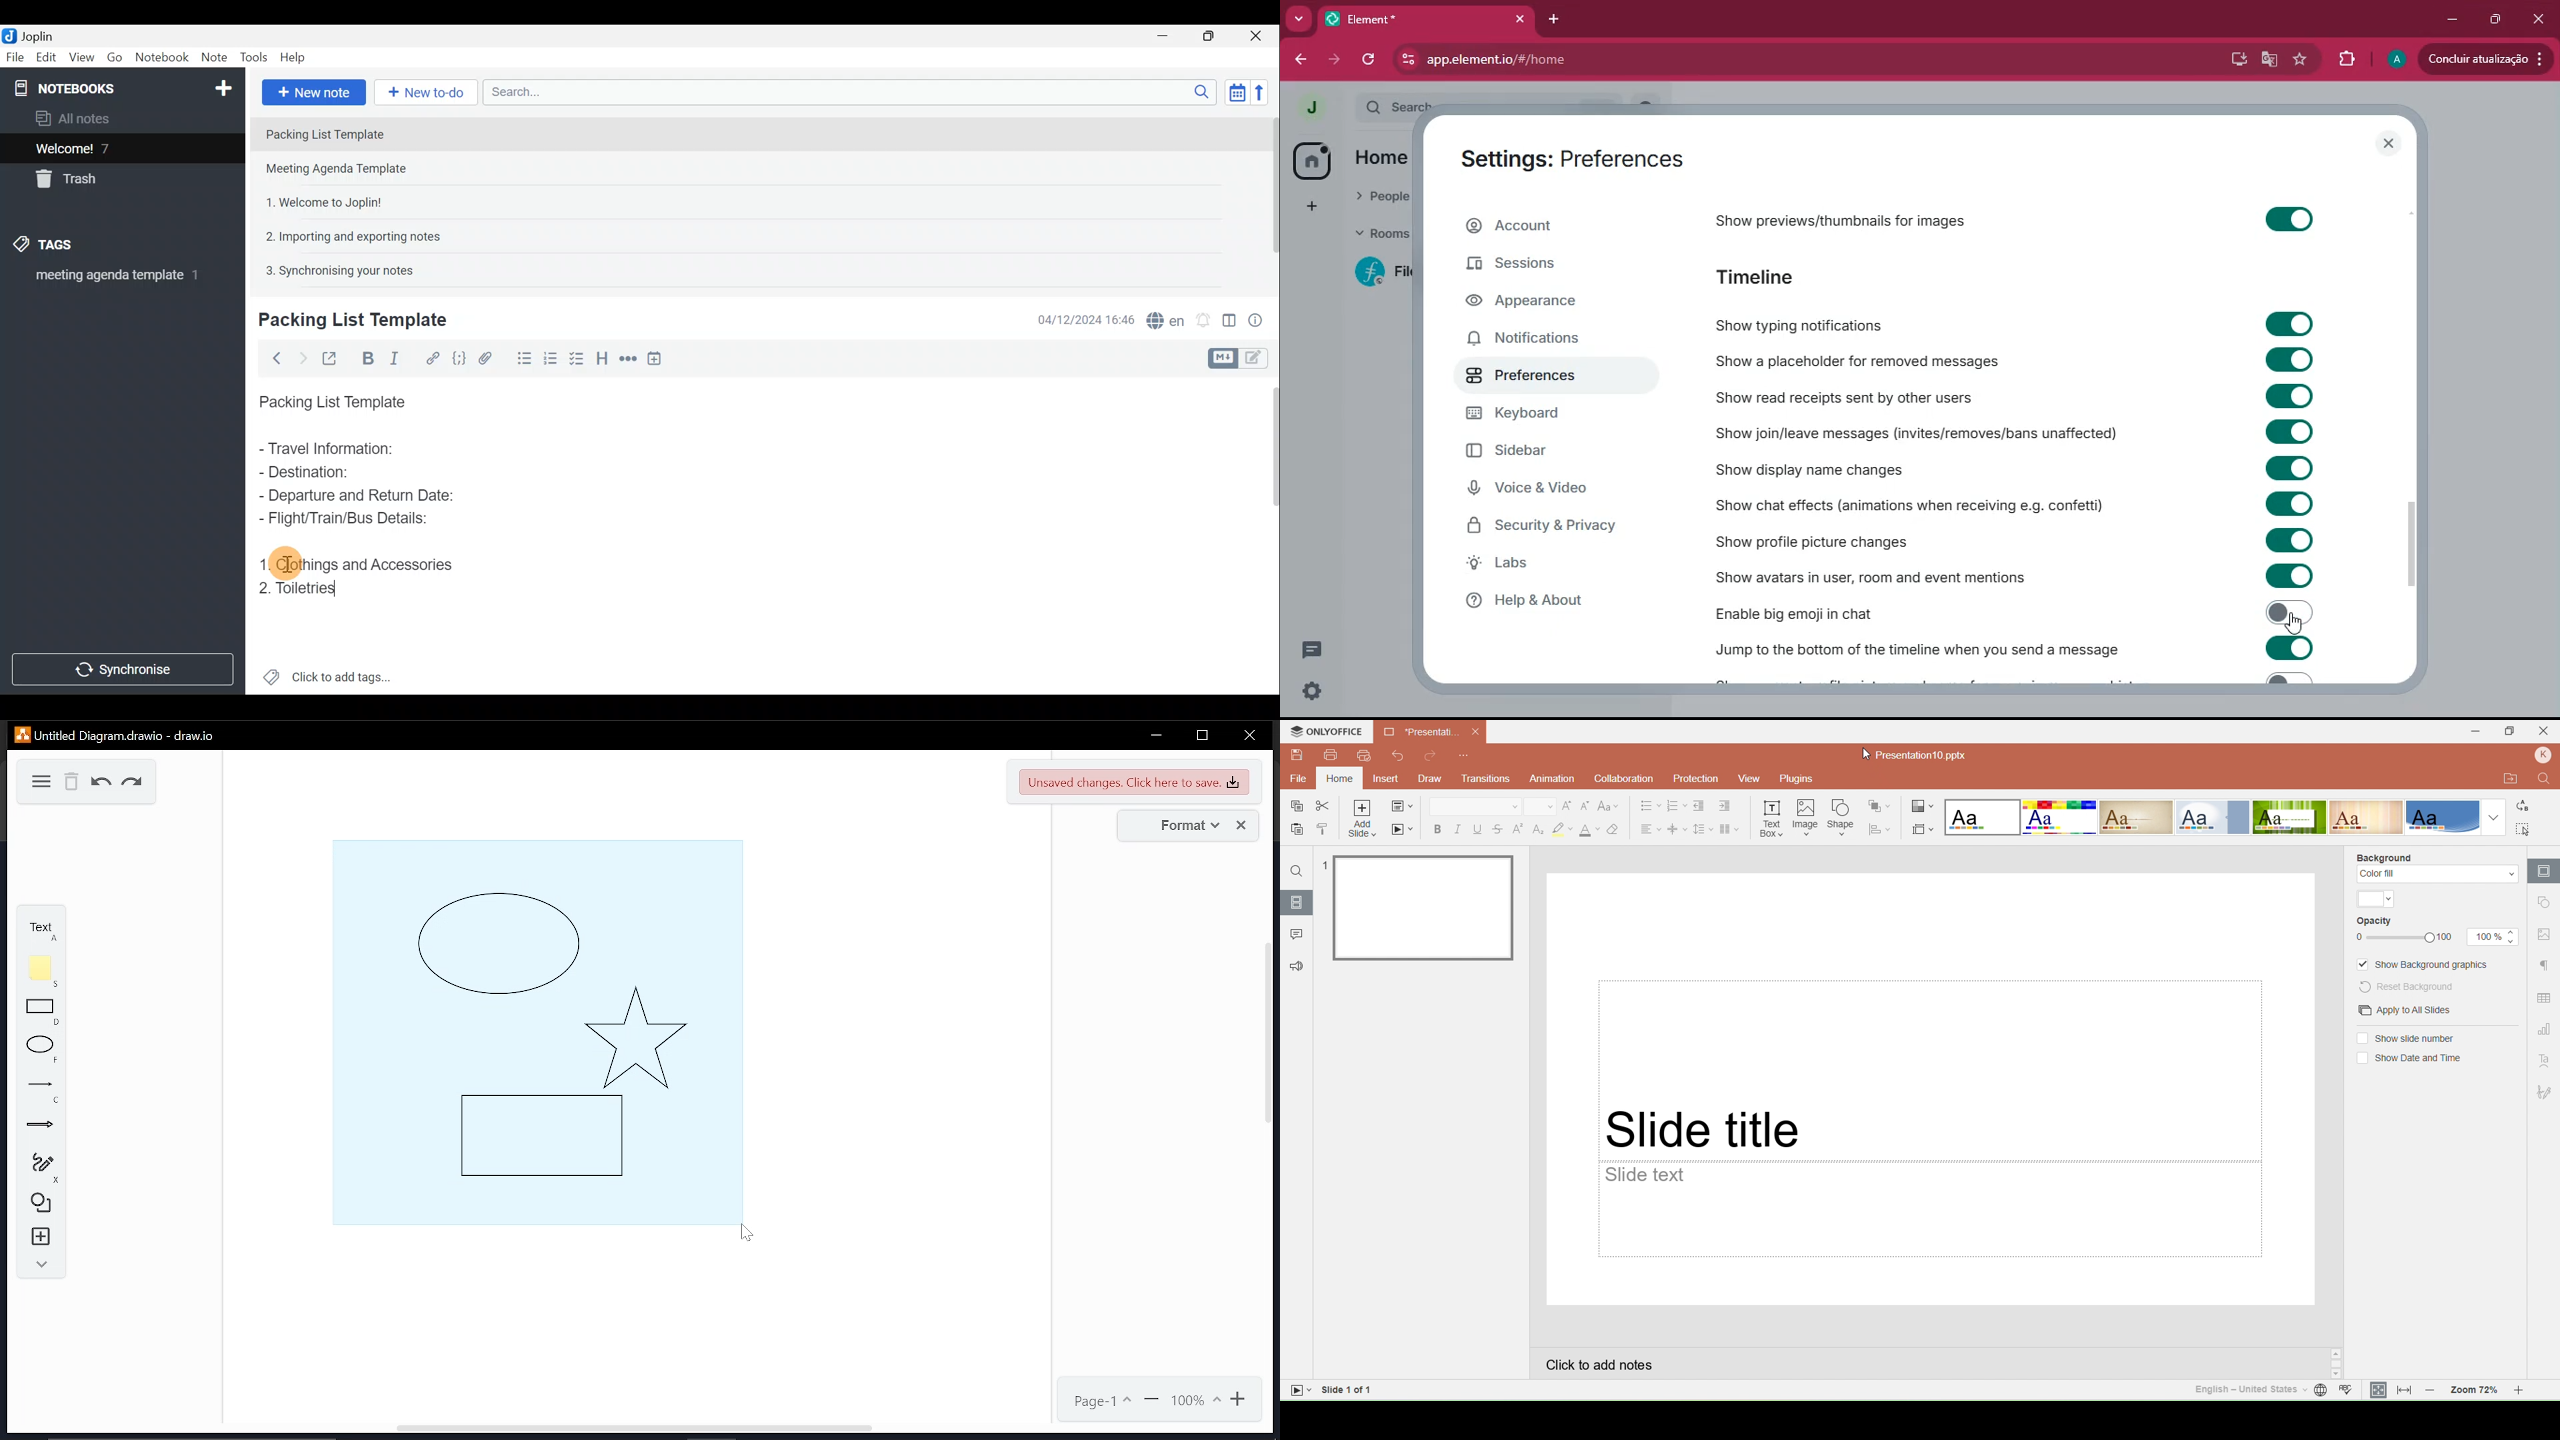 Image resolution: width=2576 pixels, height=1456 pixels. What do you see at coordinates (274, 358) in the screenshot?
I see `Back` at bounding box center [274, 358].